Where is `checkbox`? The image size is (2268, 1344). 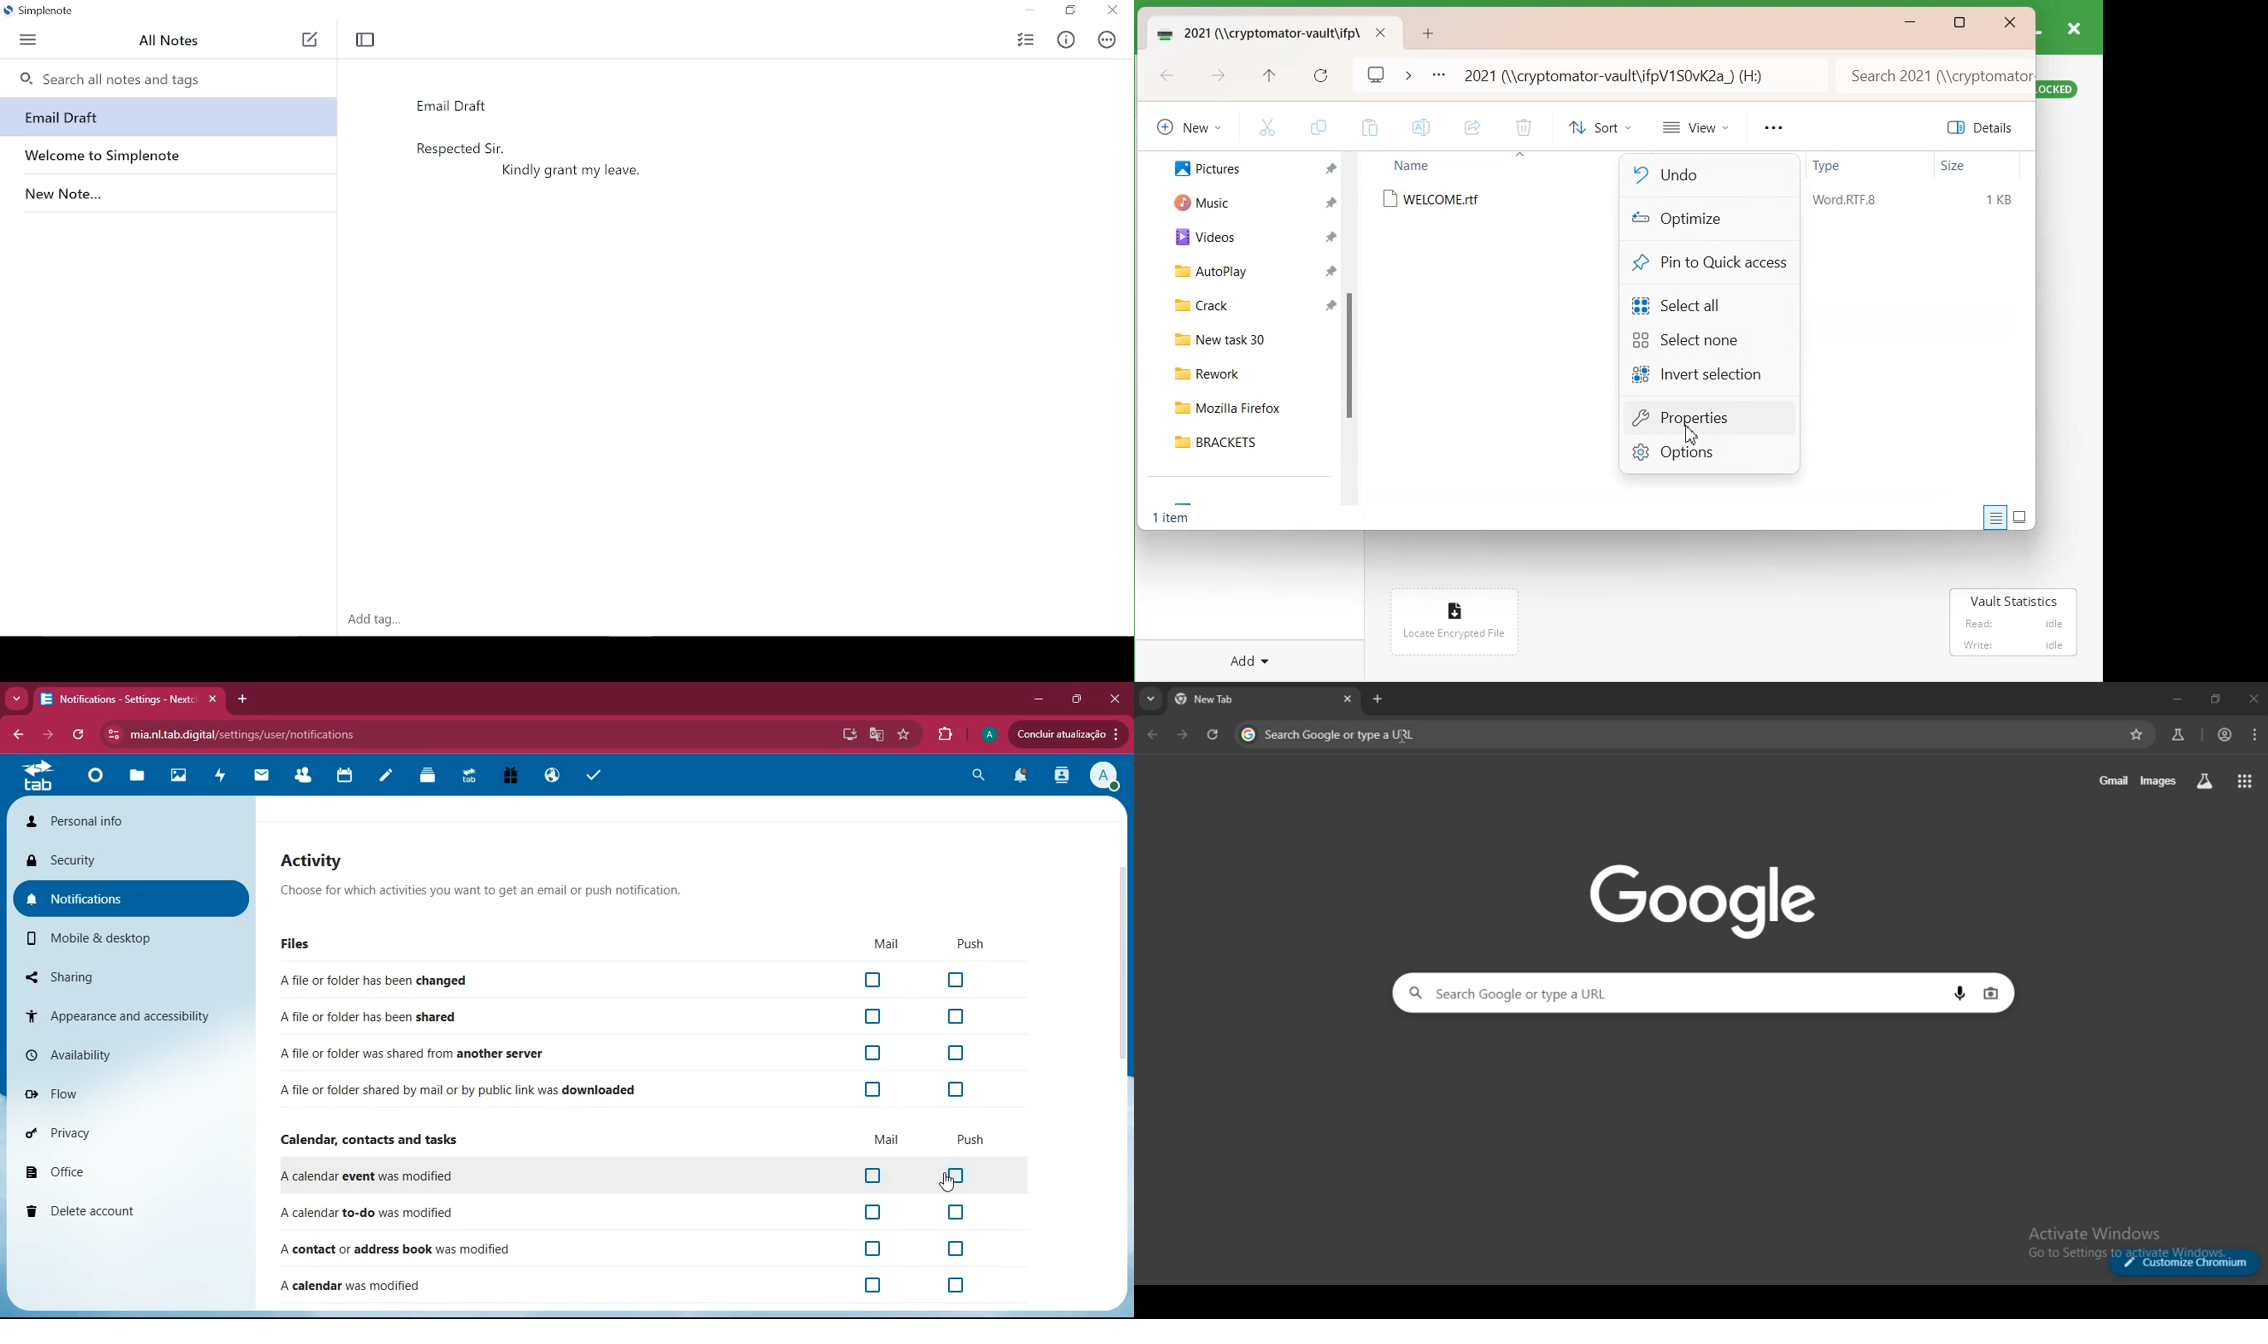
checkbox is located at coordinates (956, 1055).